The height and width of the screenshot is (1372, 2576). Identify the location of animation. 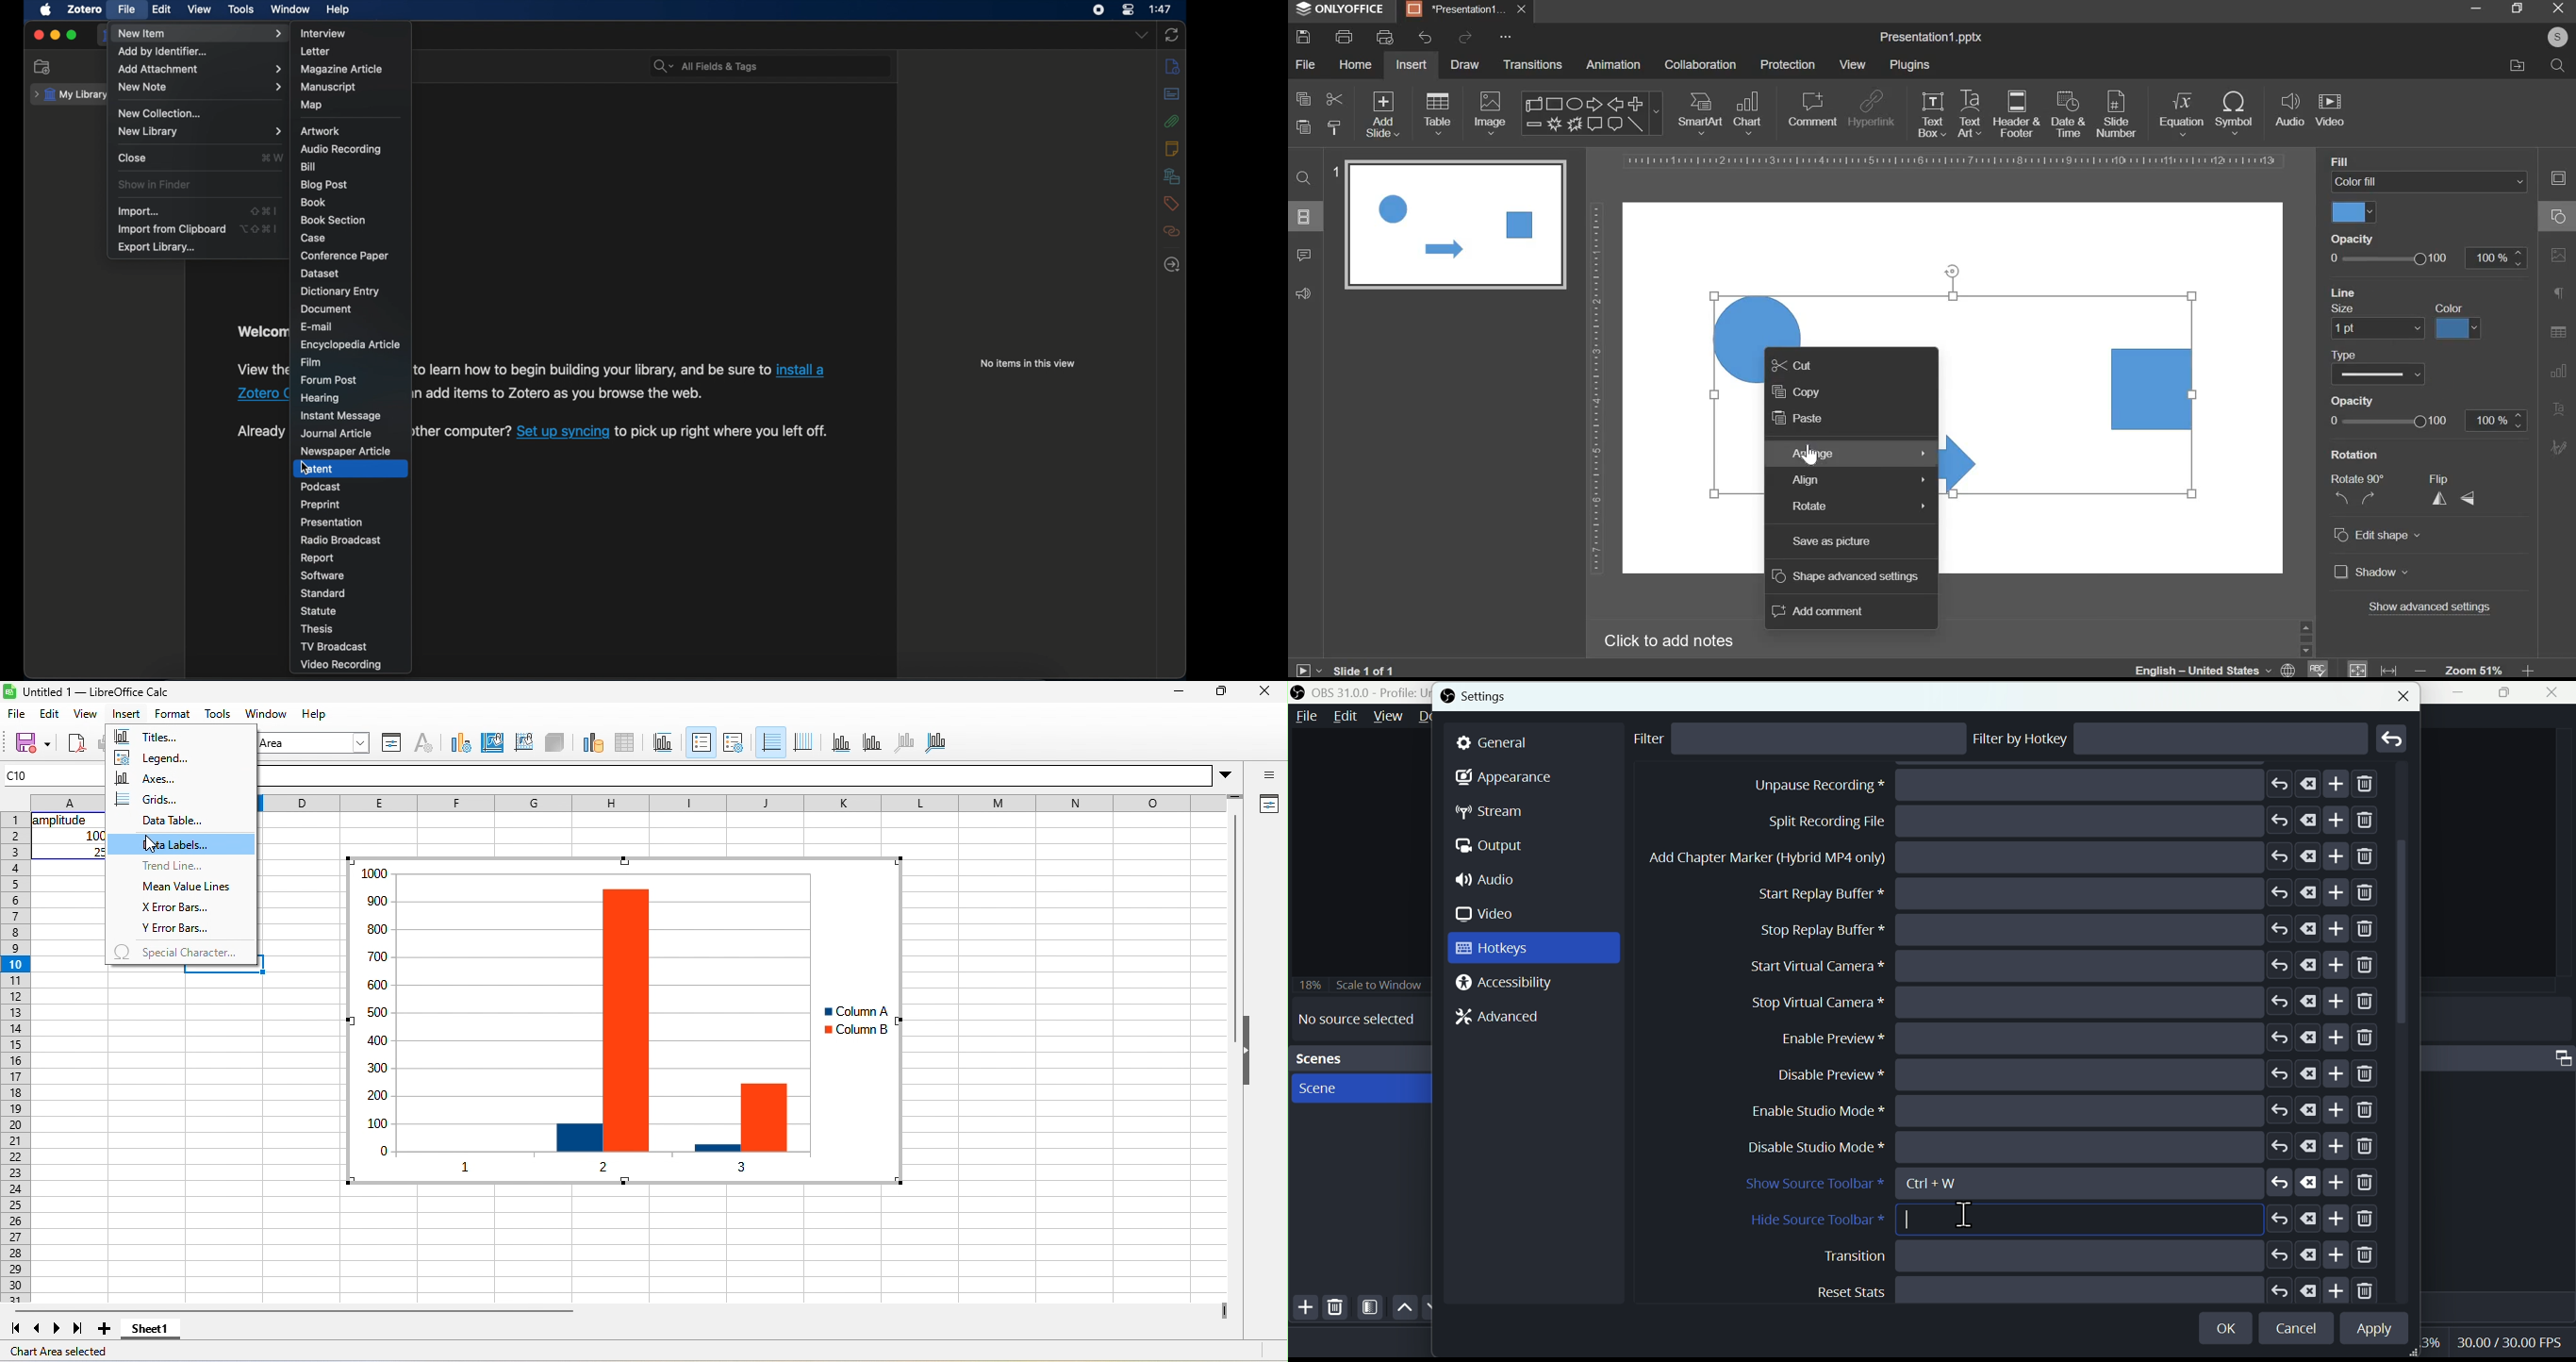
(1613, 64).